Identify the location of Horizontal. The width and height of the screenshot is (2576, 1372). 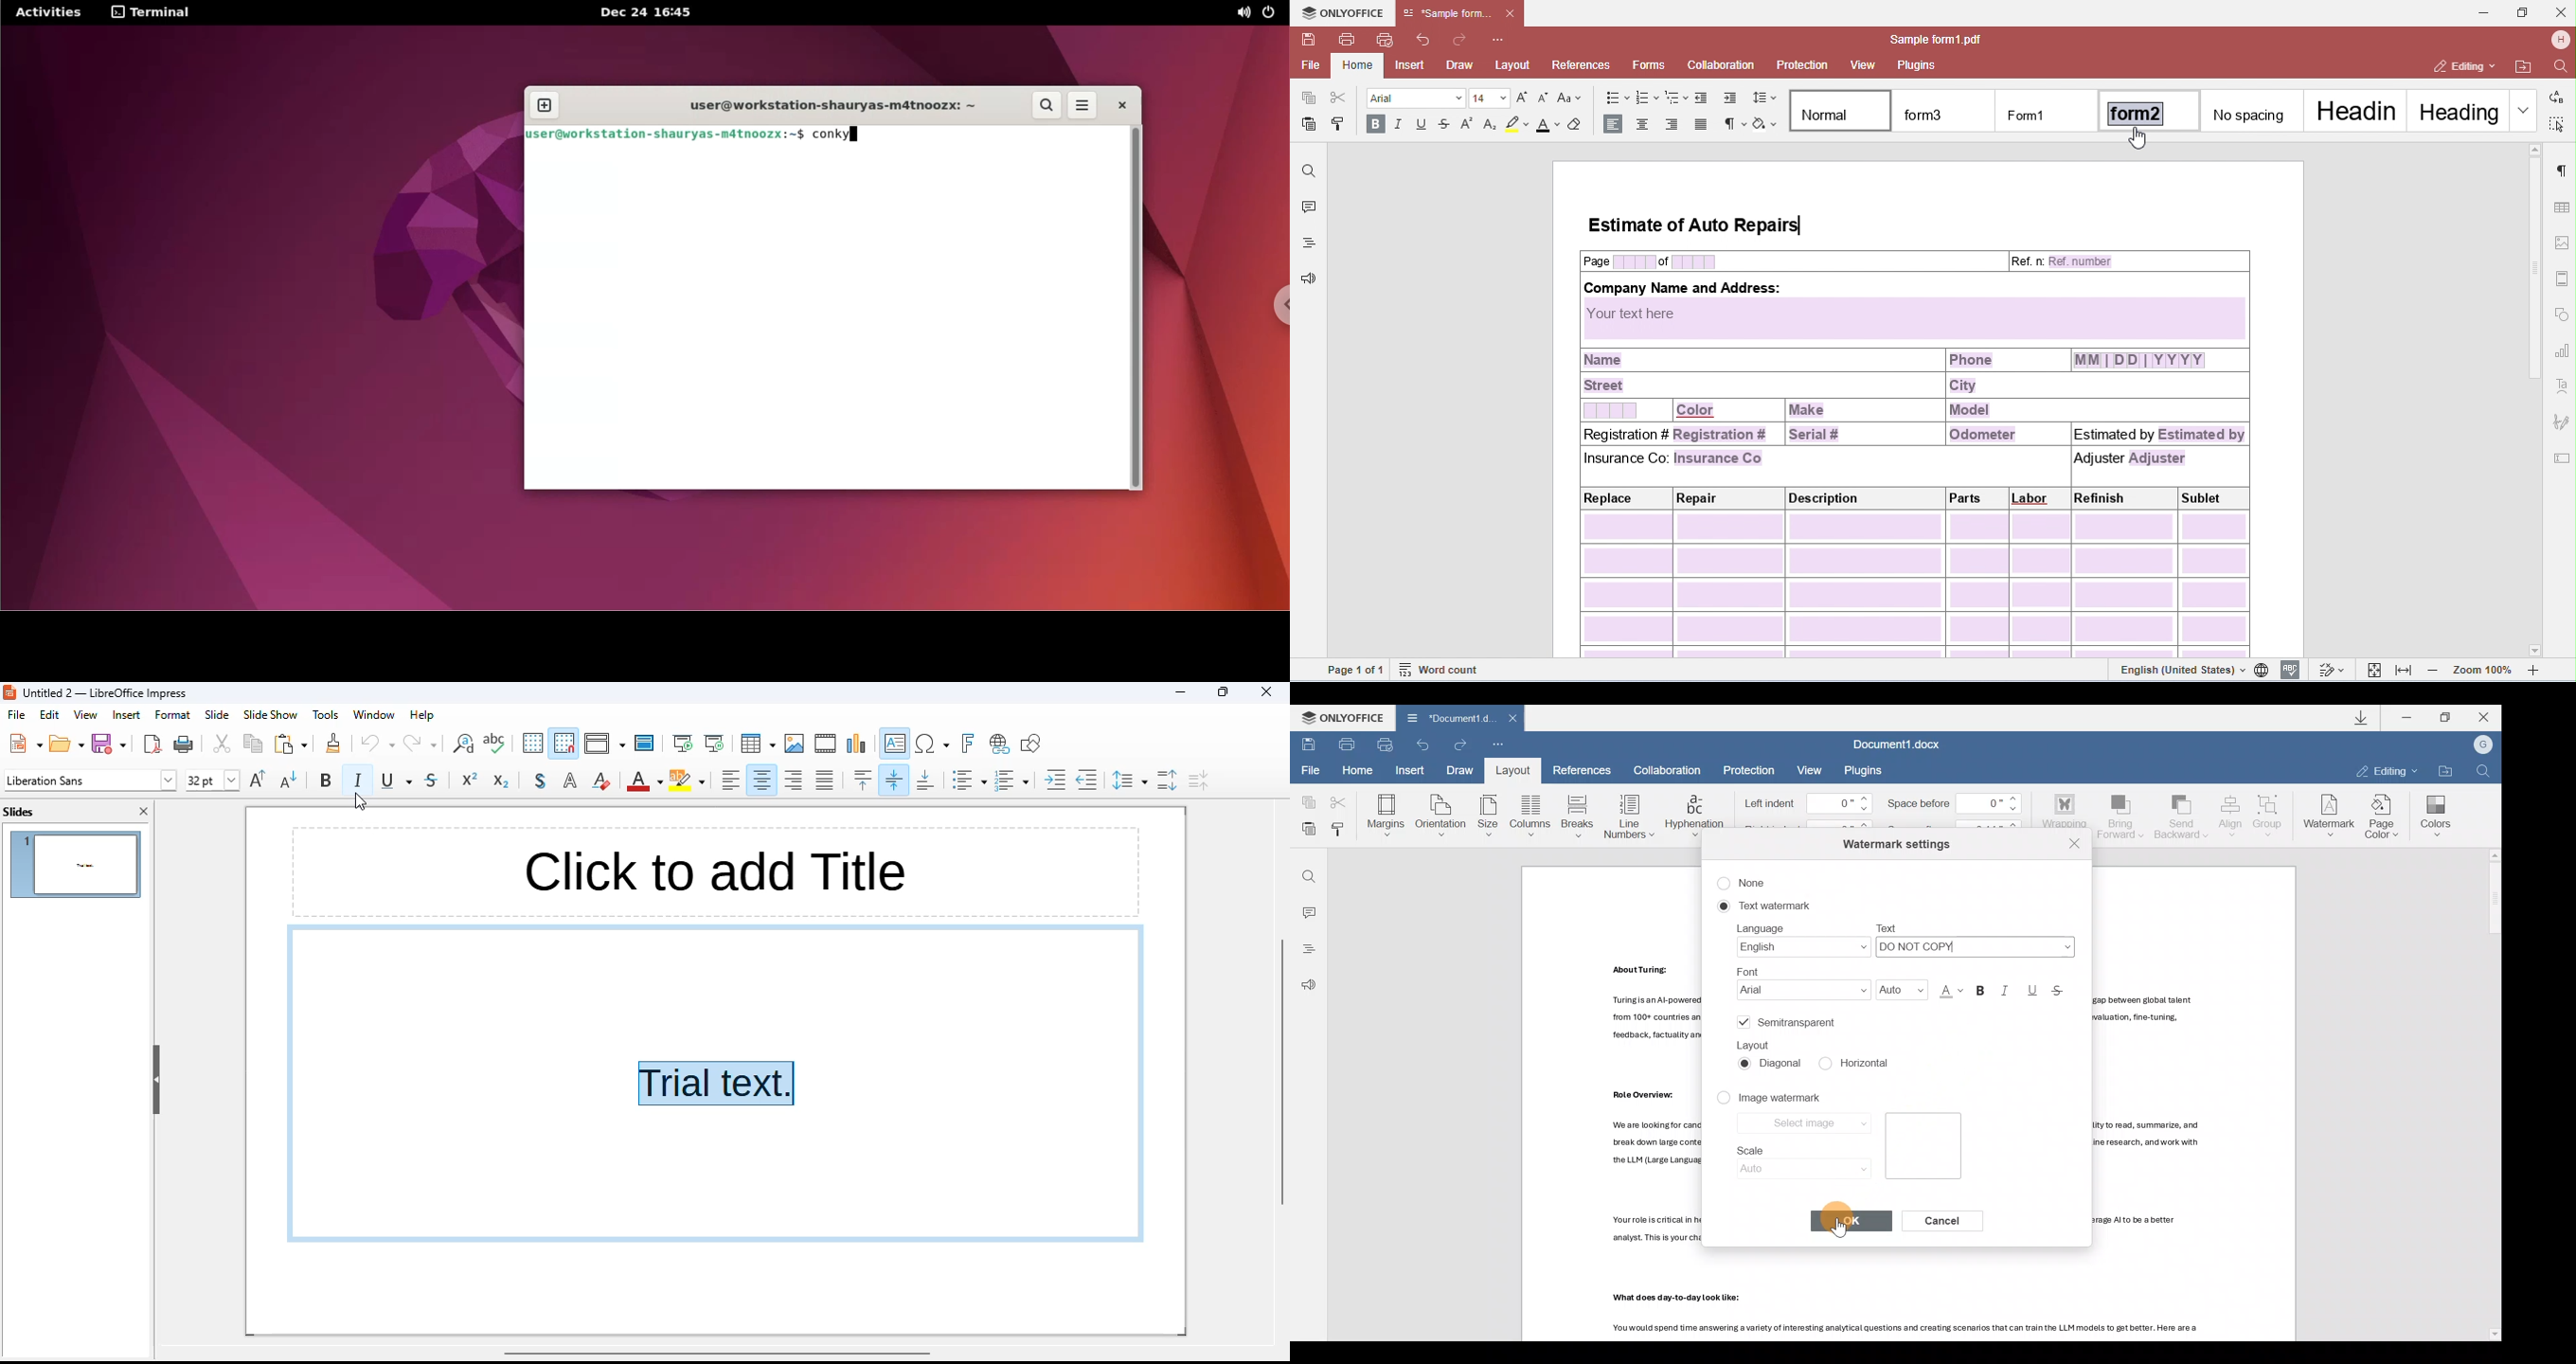
(1859, 1063).